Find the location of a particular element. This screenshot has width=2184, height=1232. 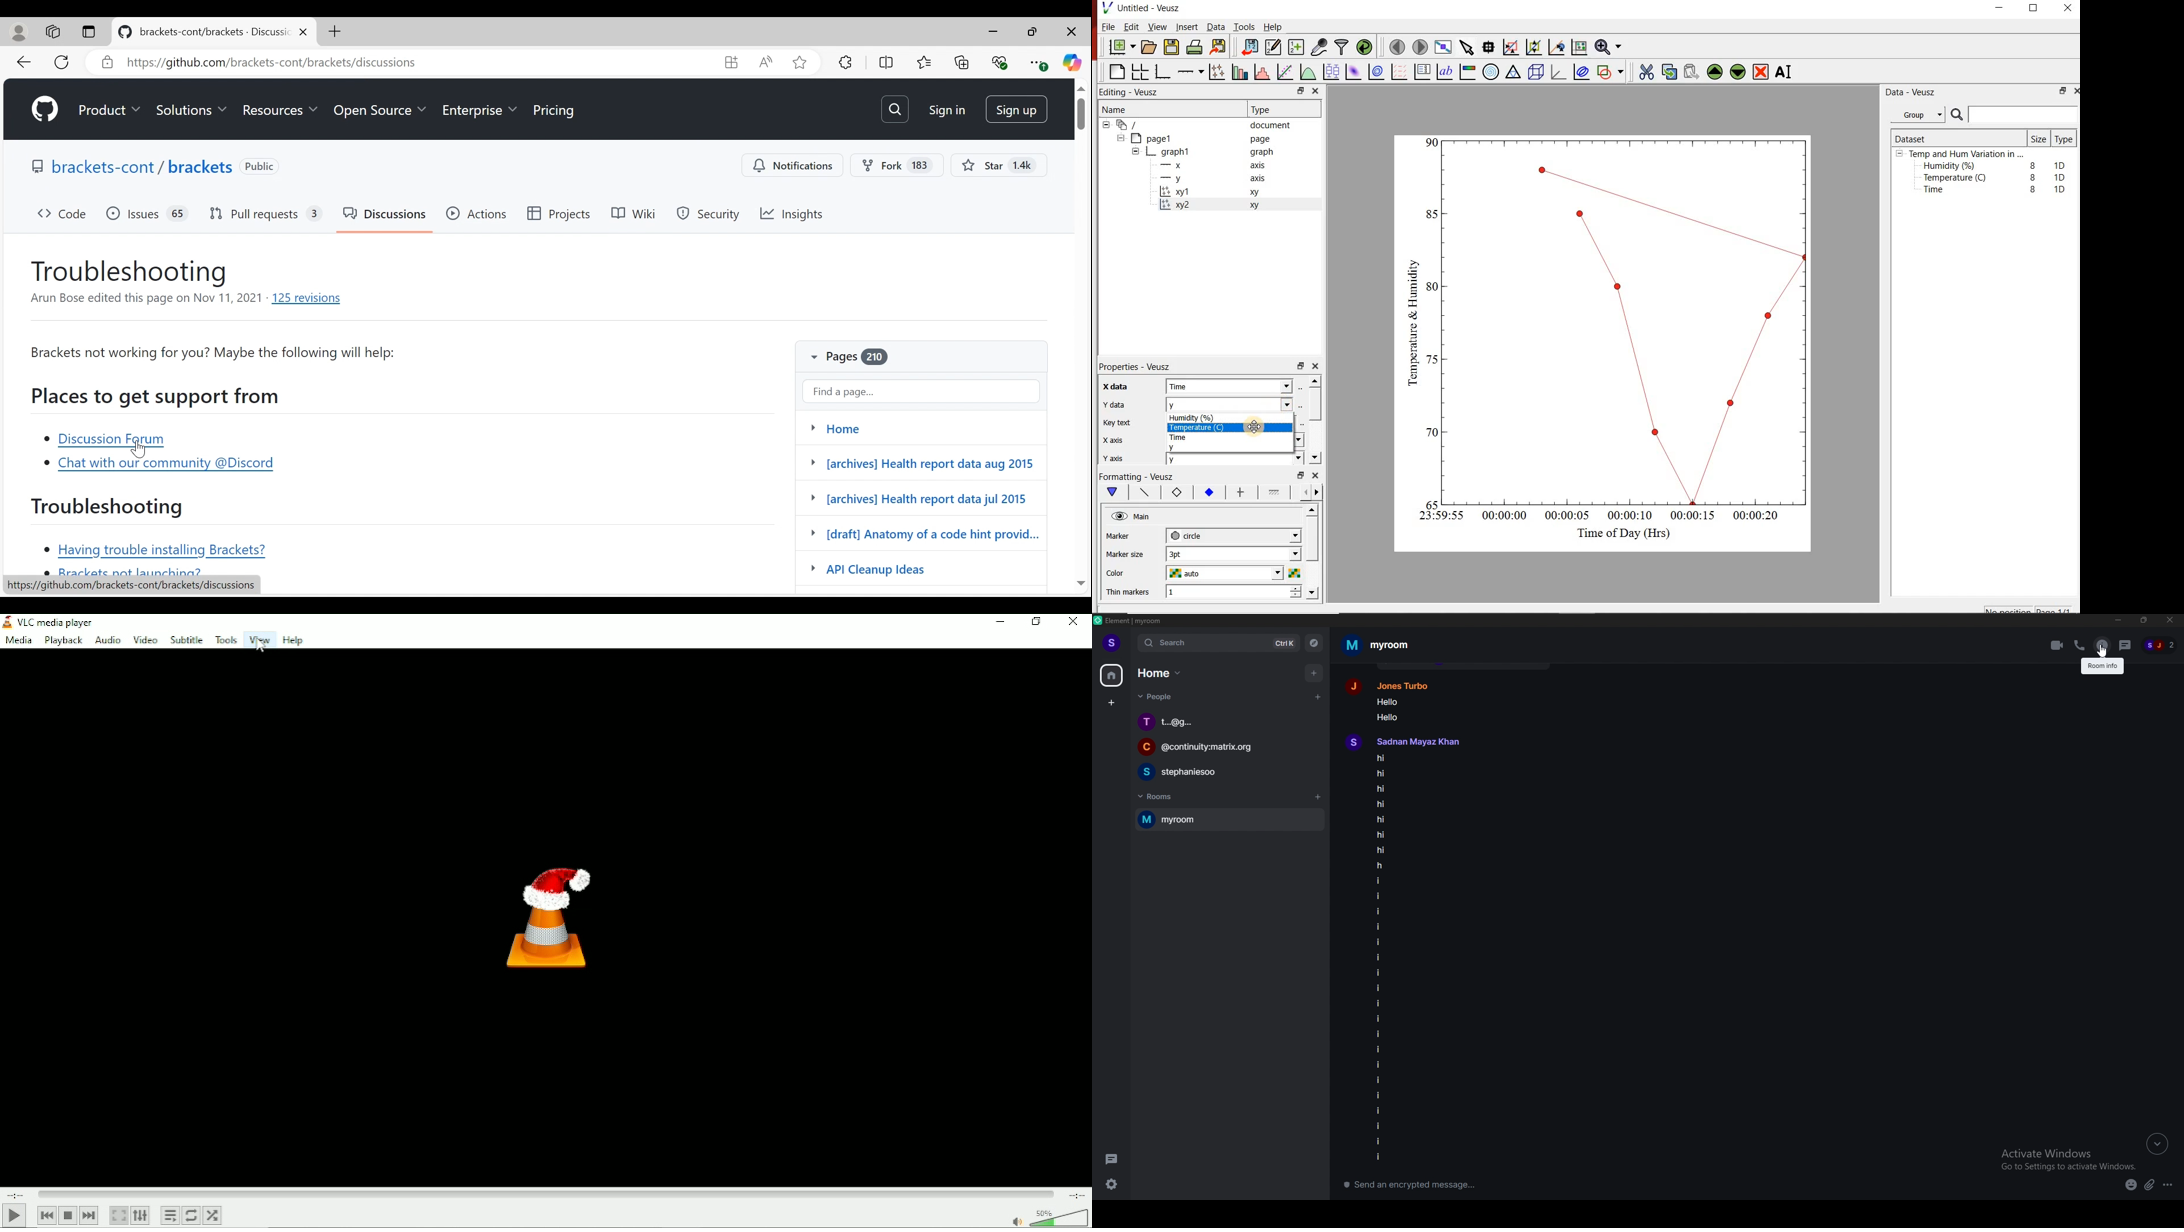

y is located at coordinates (1189, 462).